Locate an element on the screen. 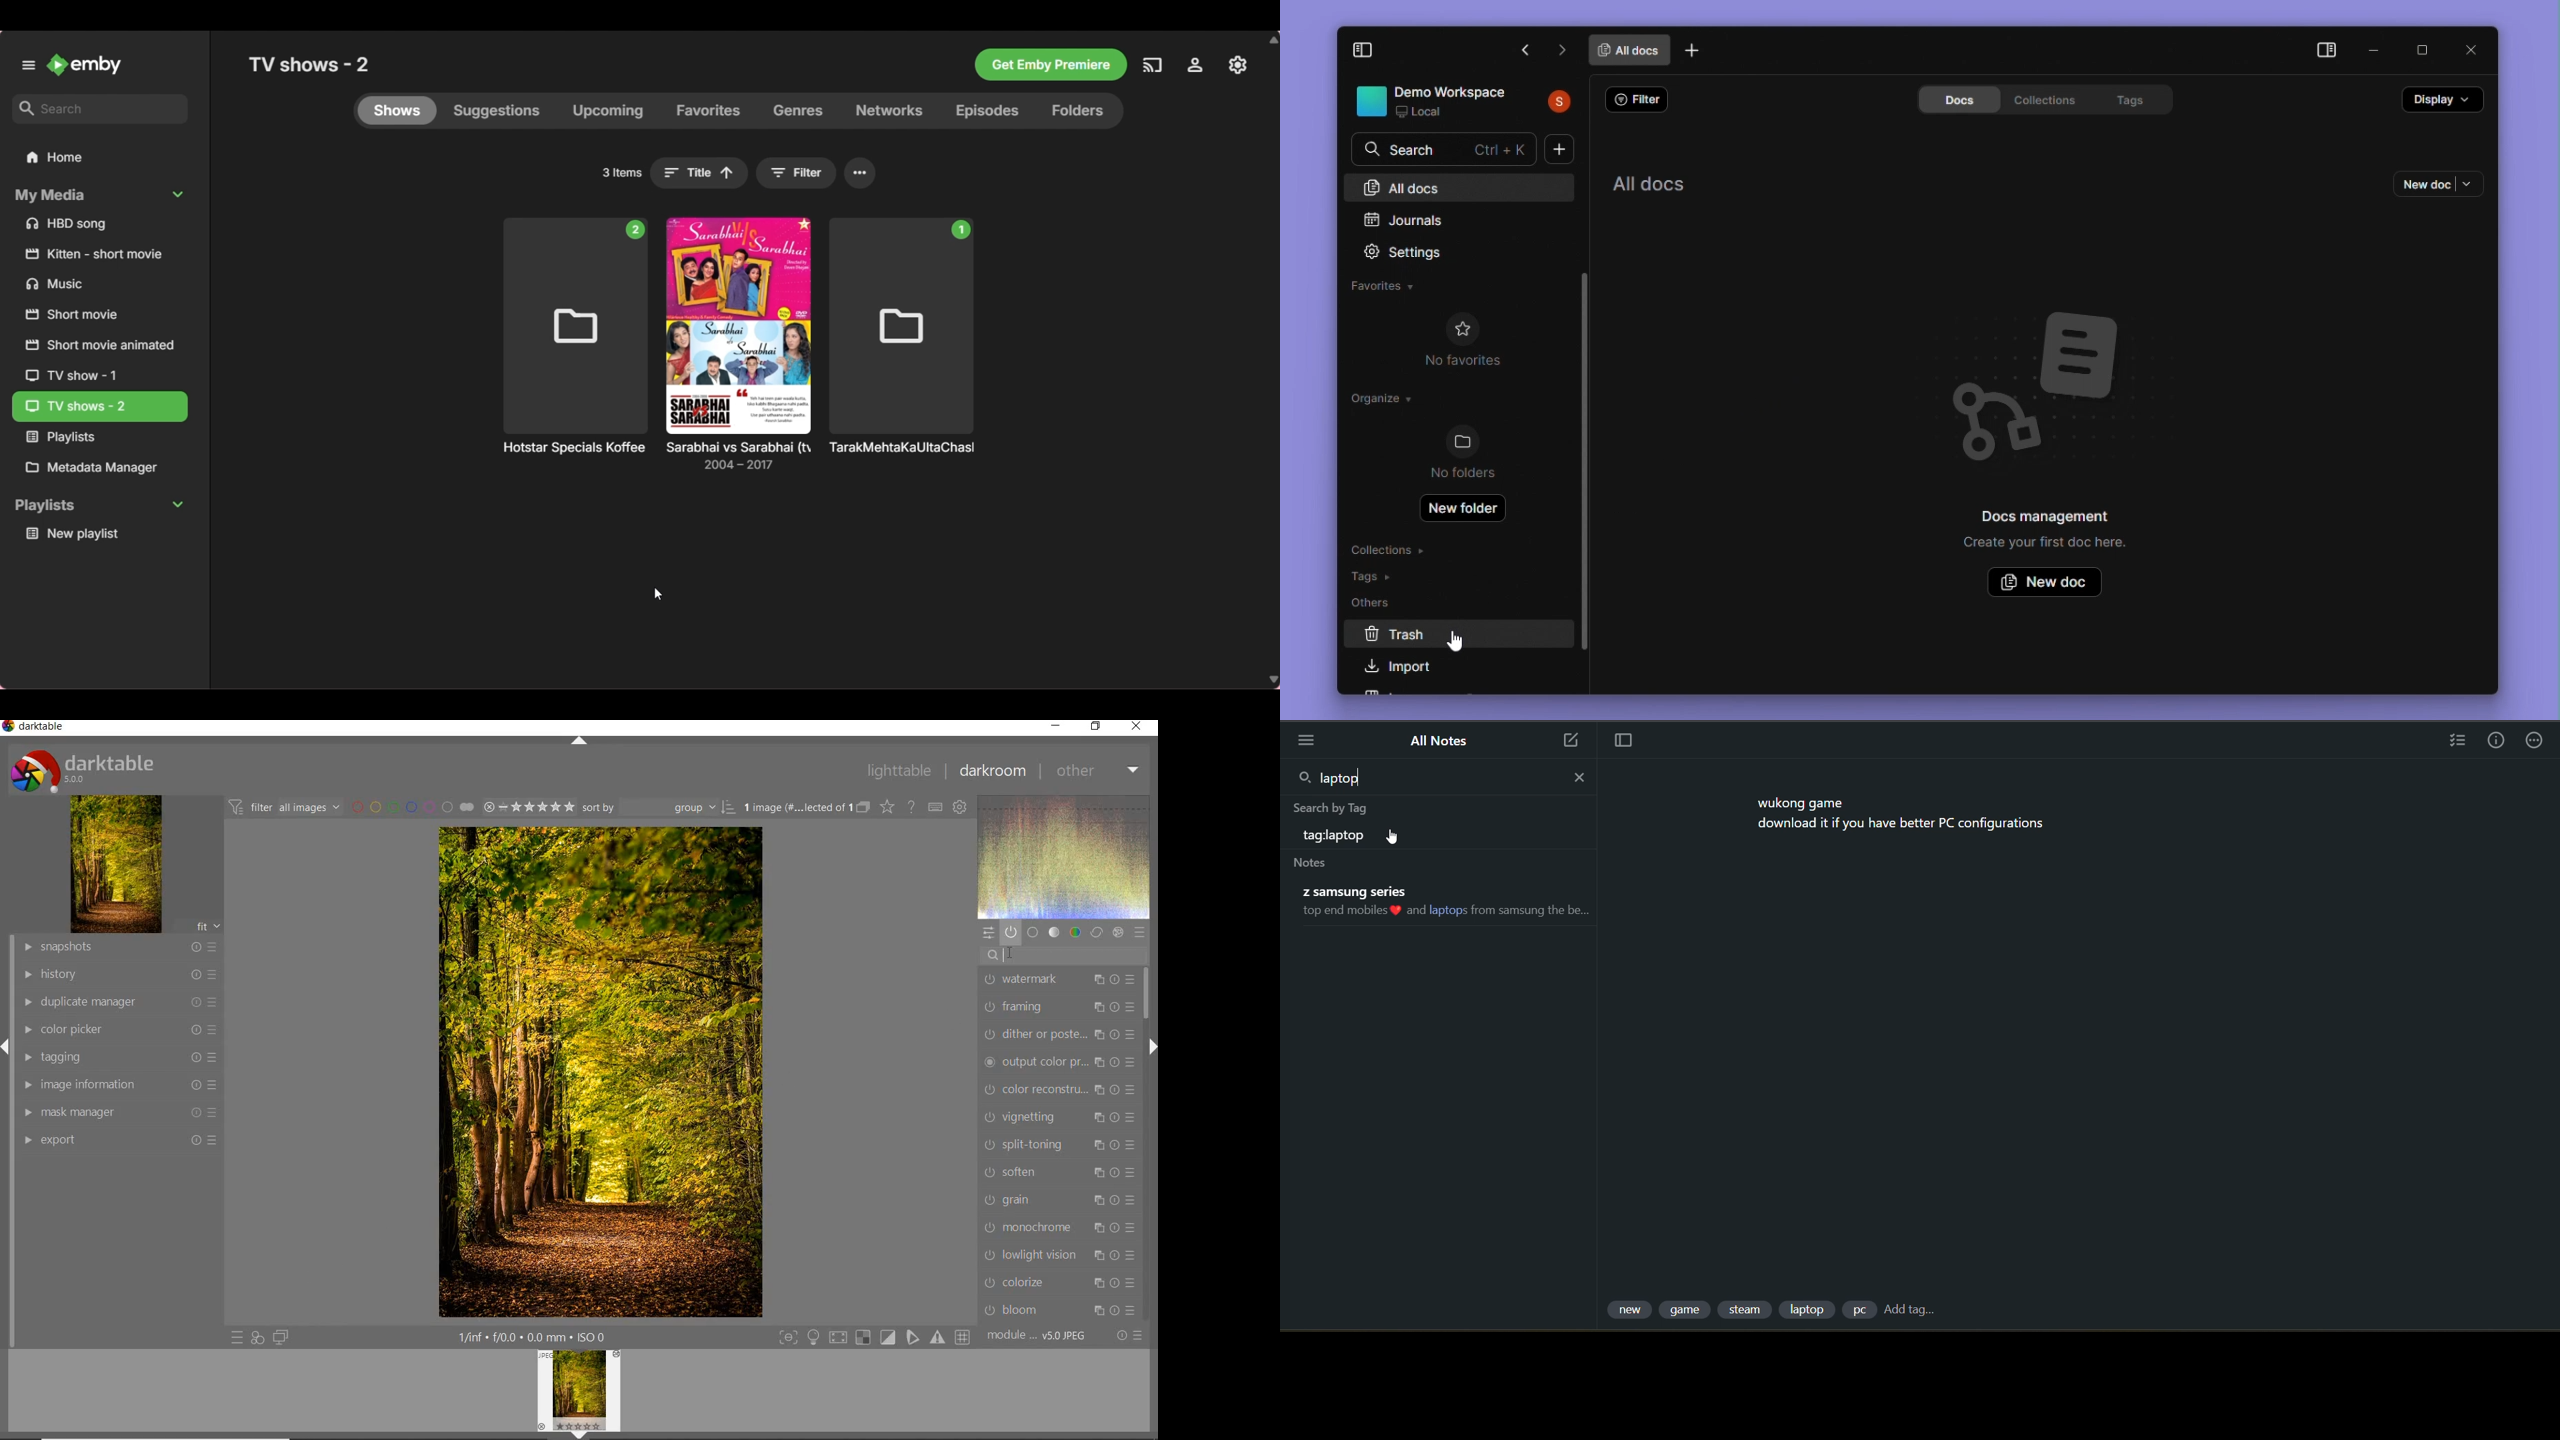 Image resolution: width=2576 pixels, height=1456 pixels. image preview is located at coordinates (579, 1395).